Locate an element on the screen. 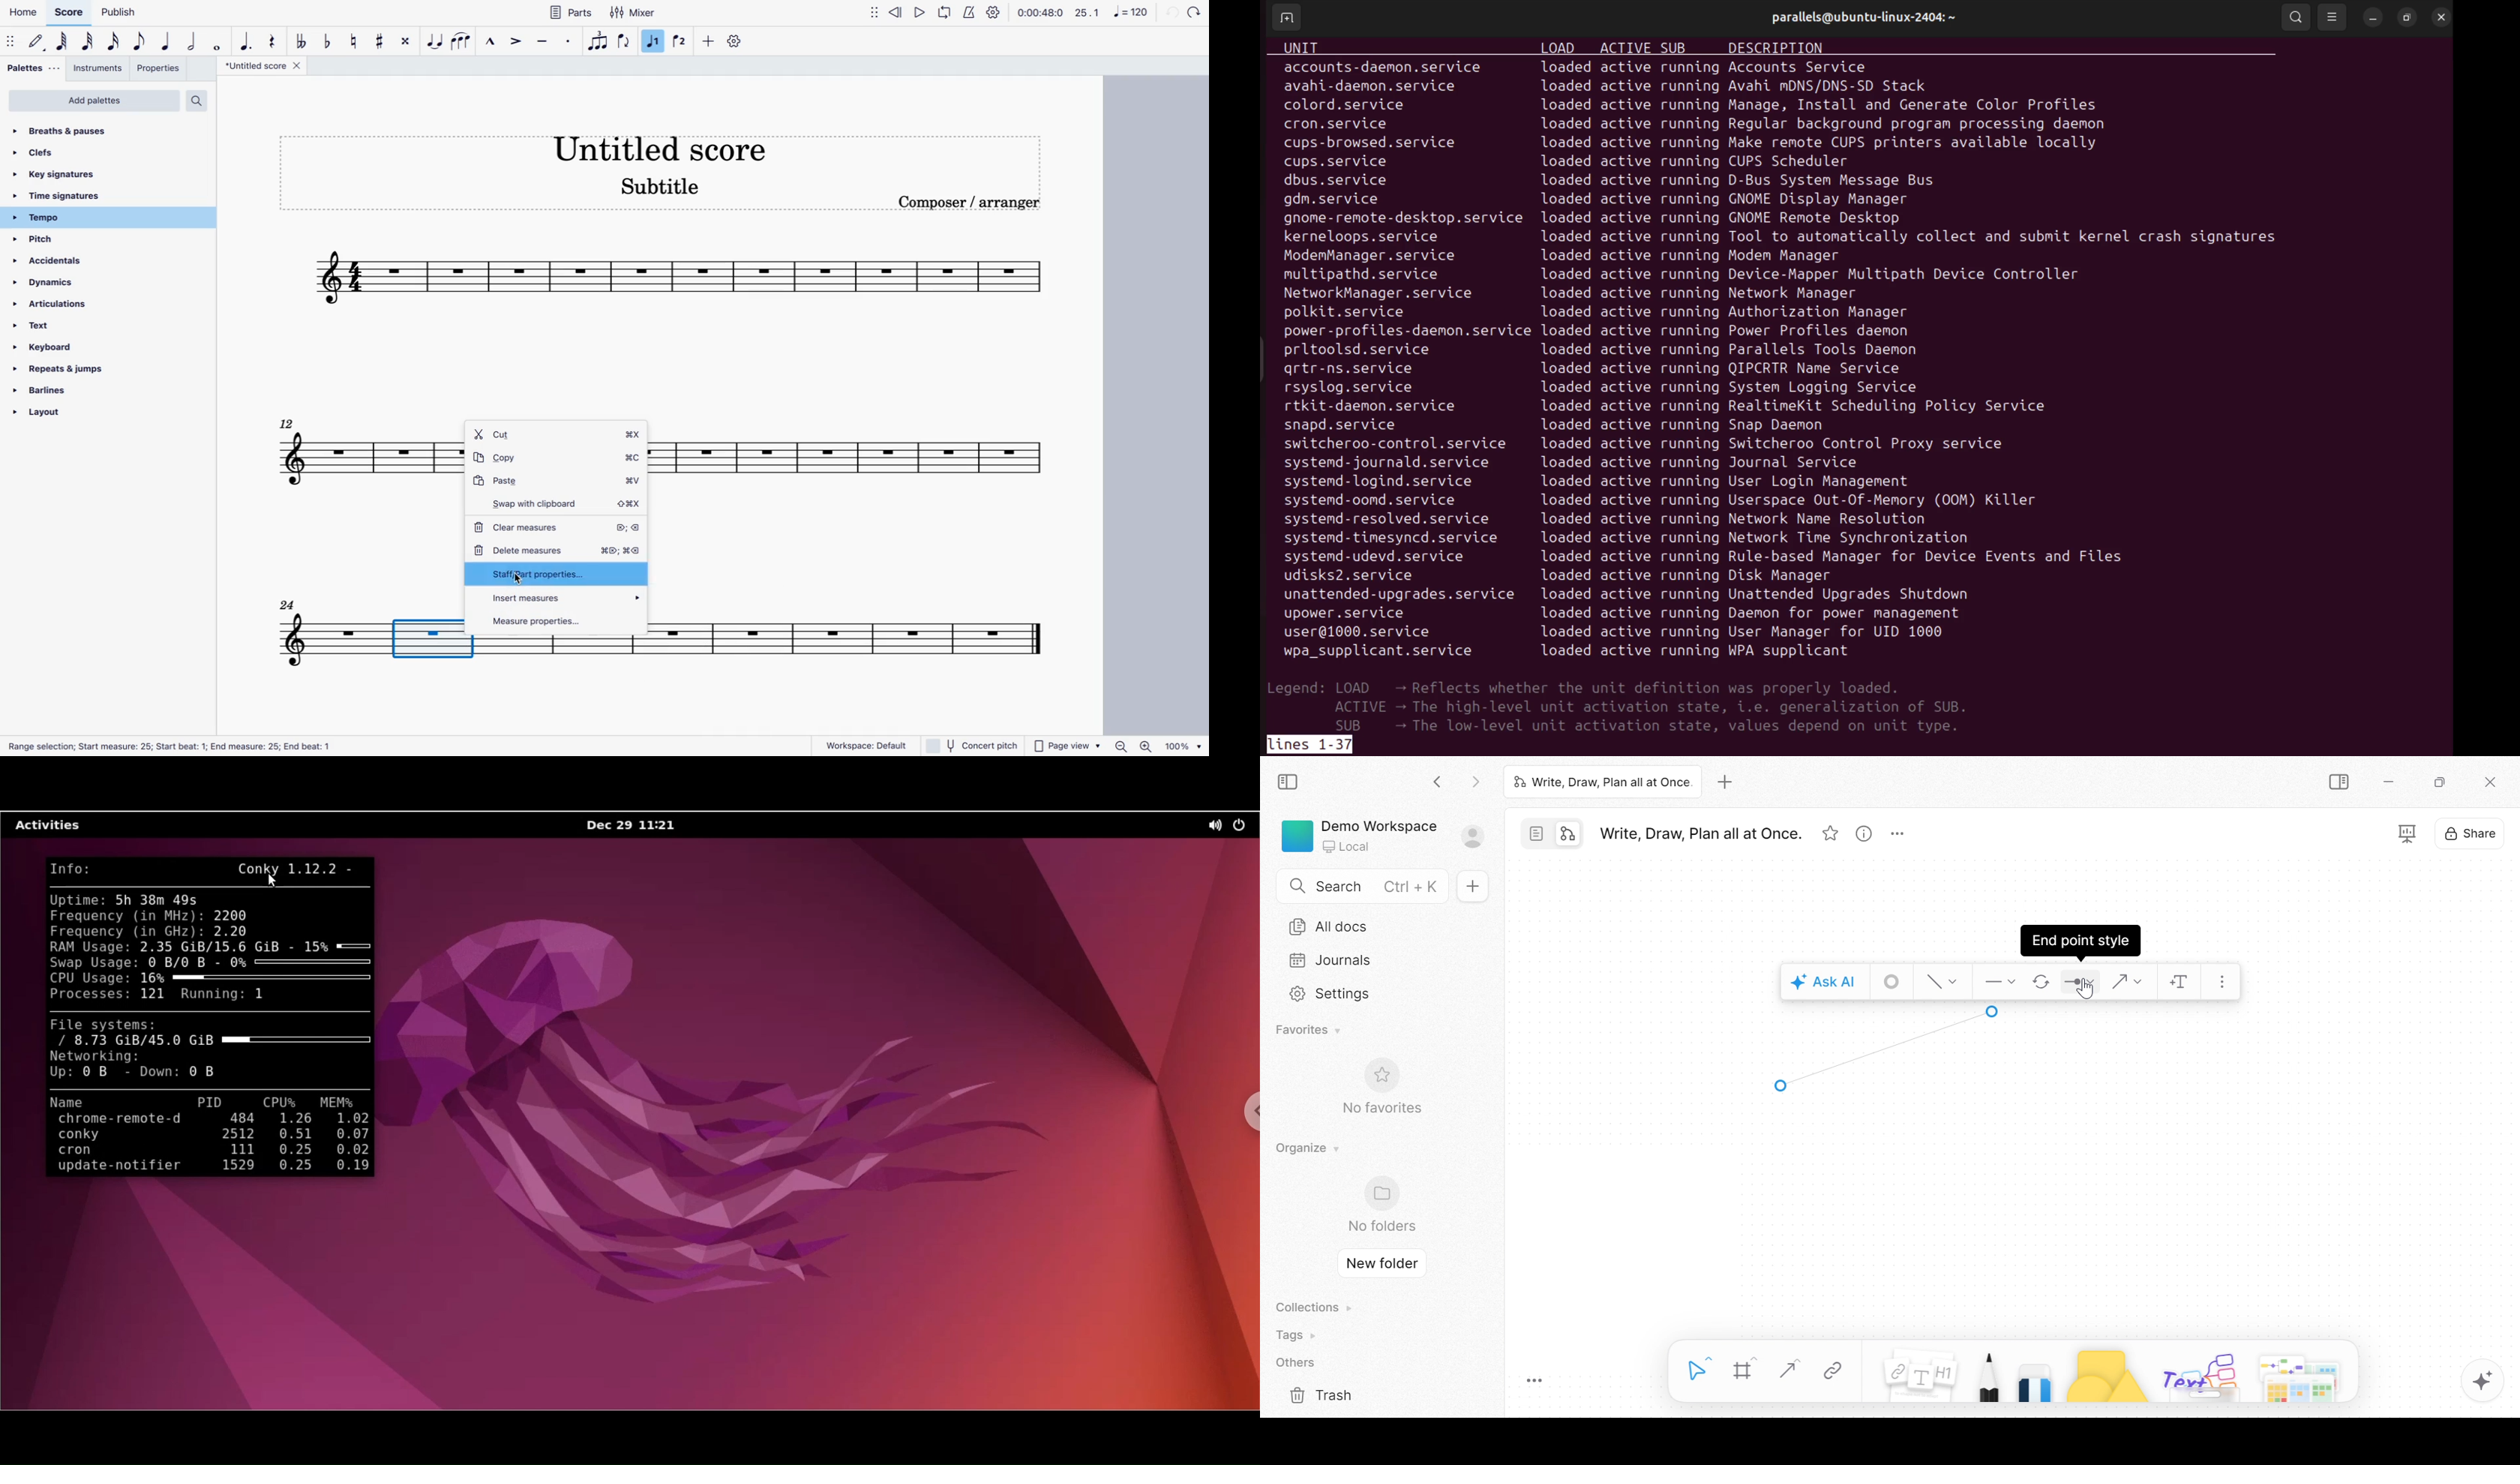 This screenshot has height=1484, width=2520. clefs is located at coordinates (48, 156).